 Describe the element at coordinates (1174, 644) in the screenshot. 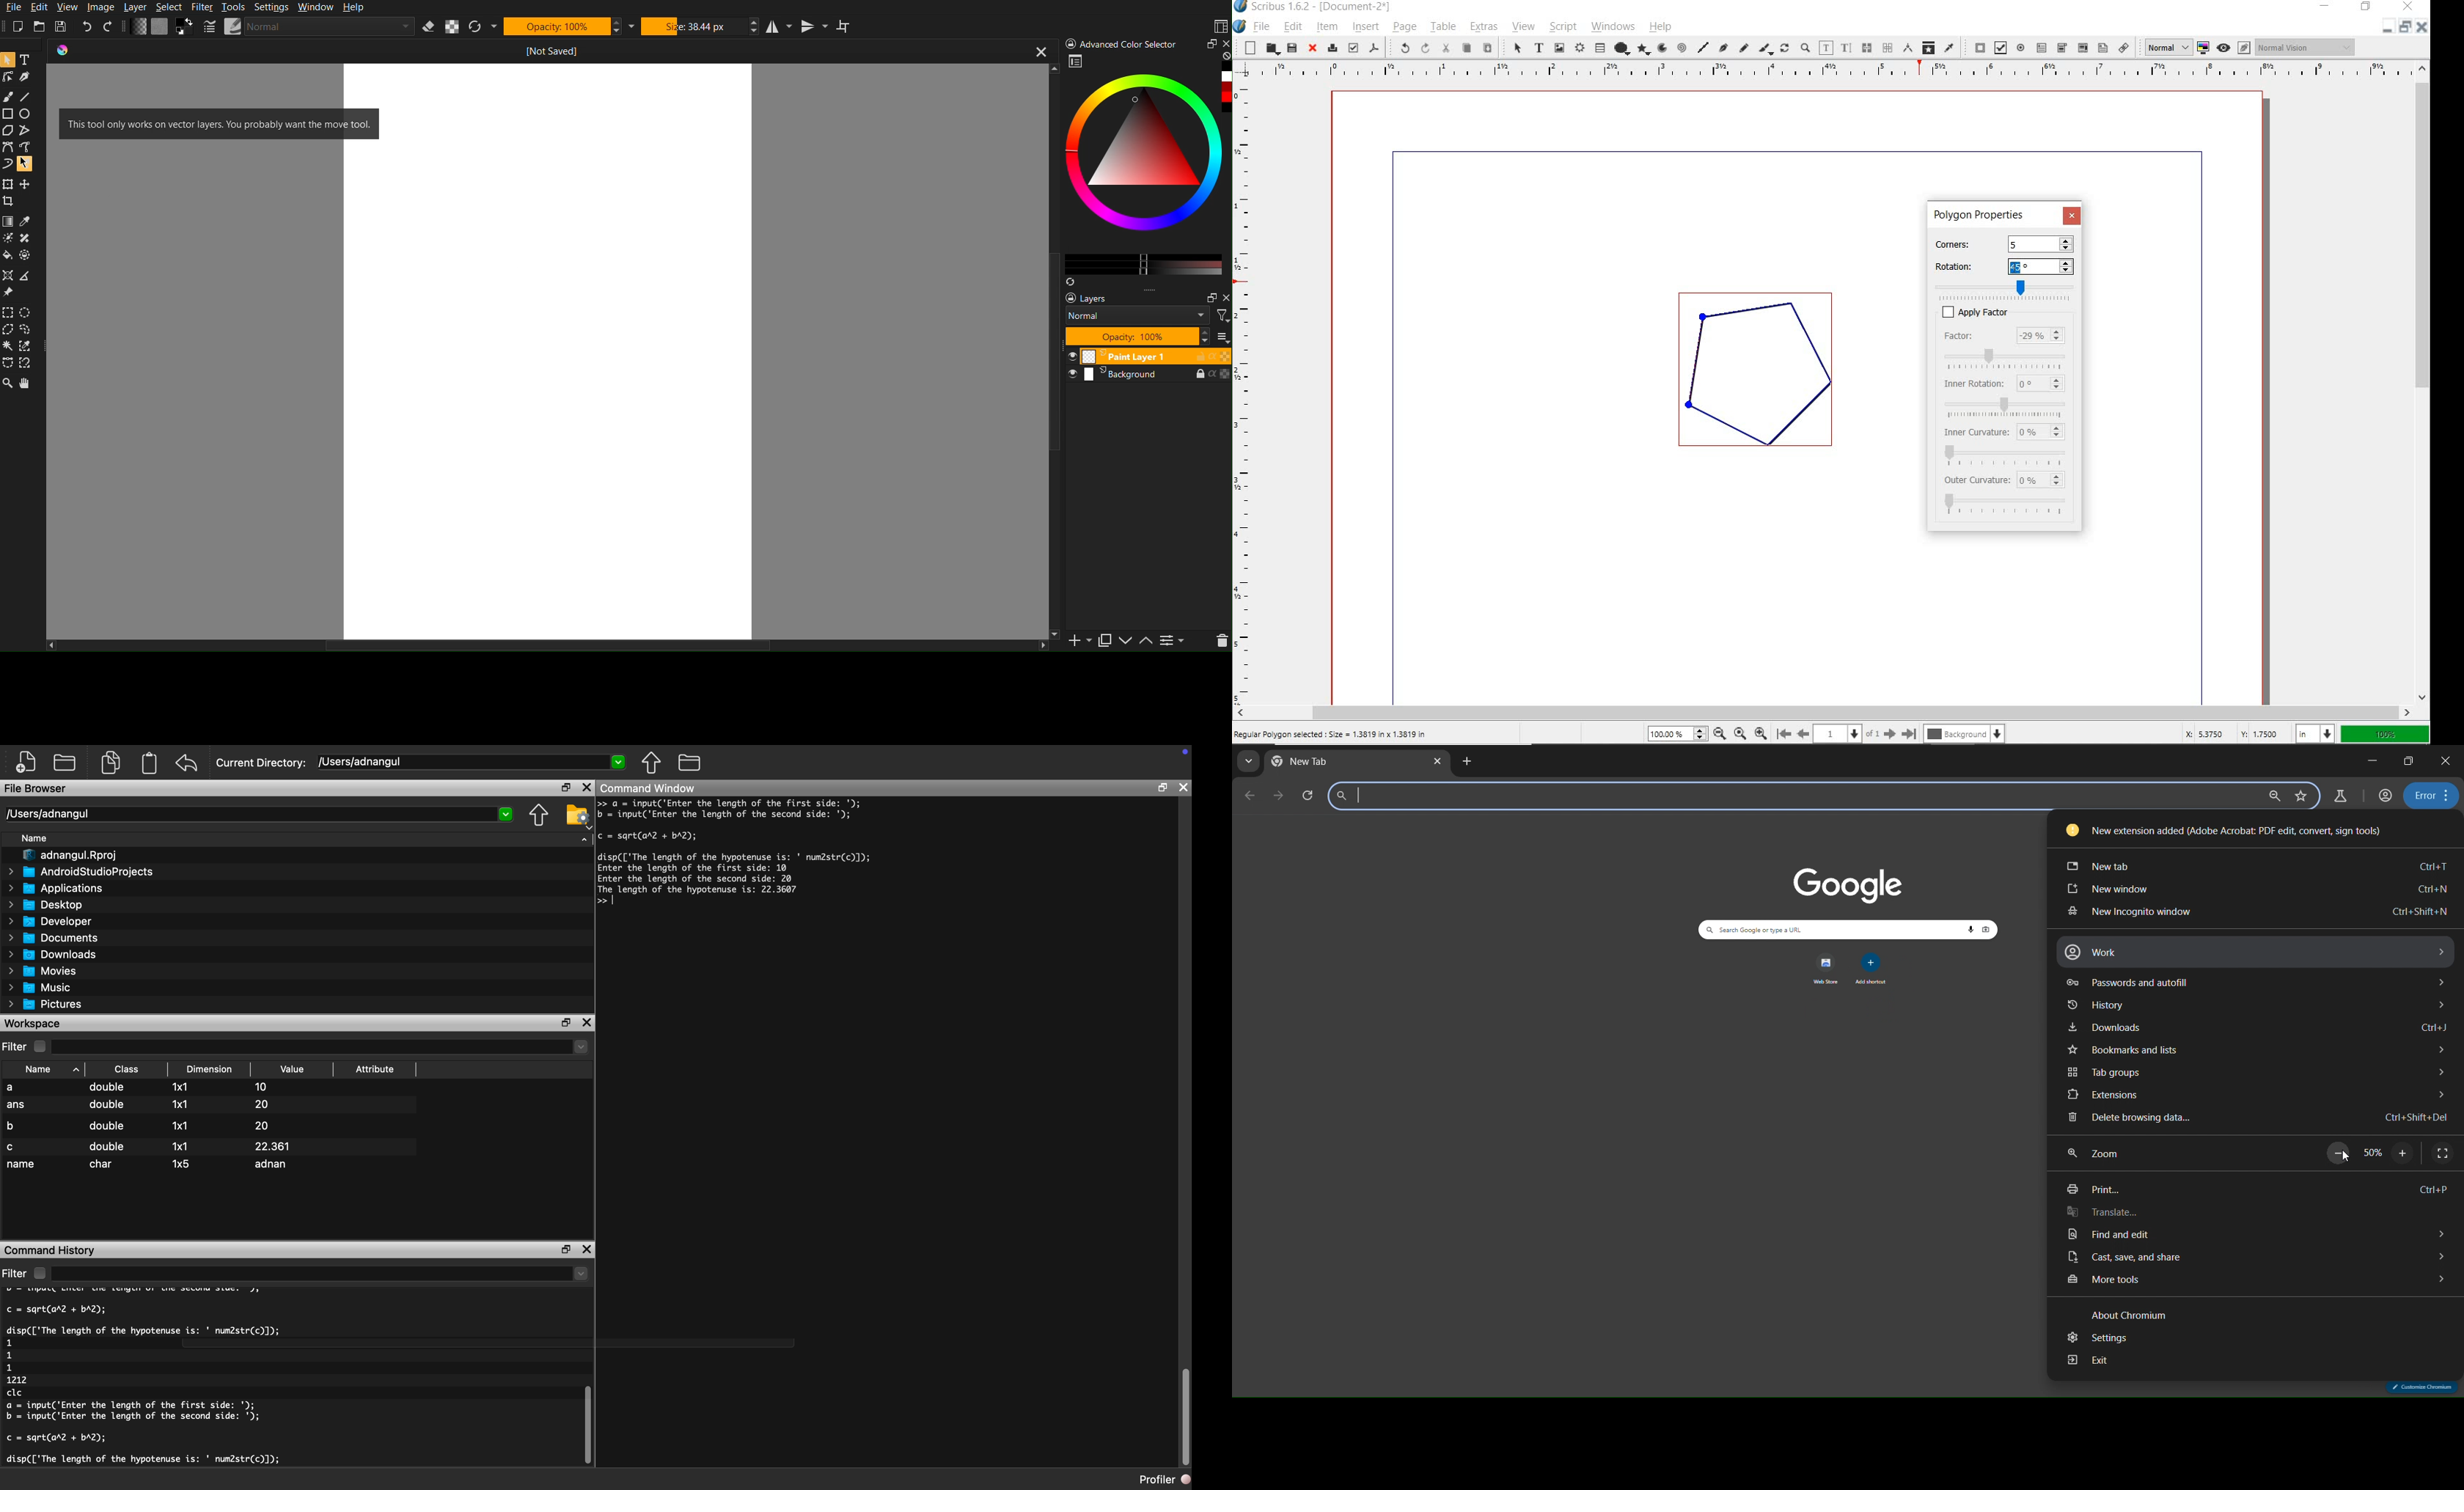

I see `contrast` at that location.